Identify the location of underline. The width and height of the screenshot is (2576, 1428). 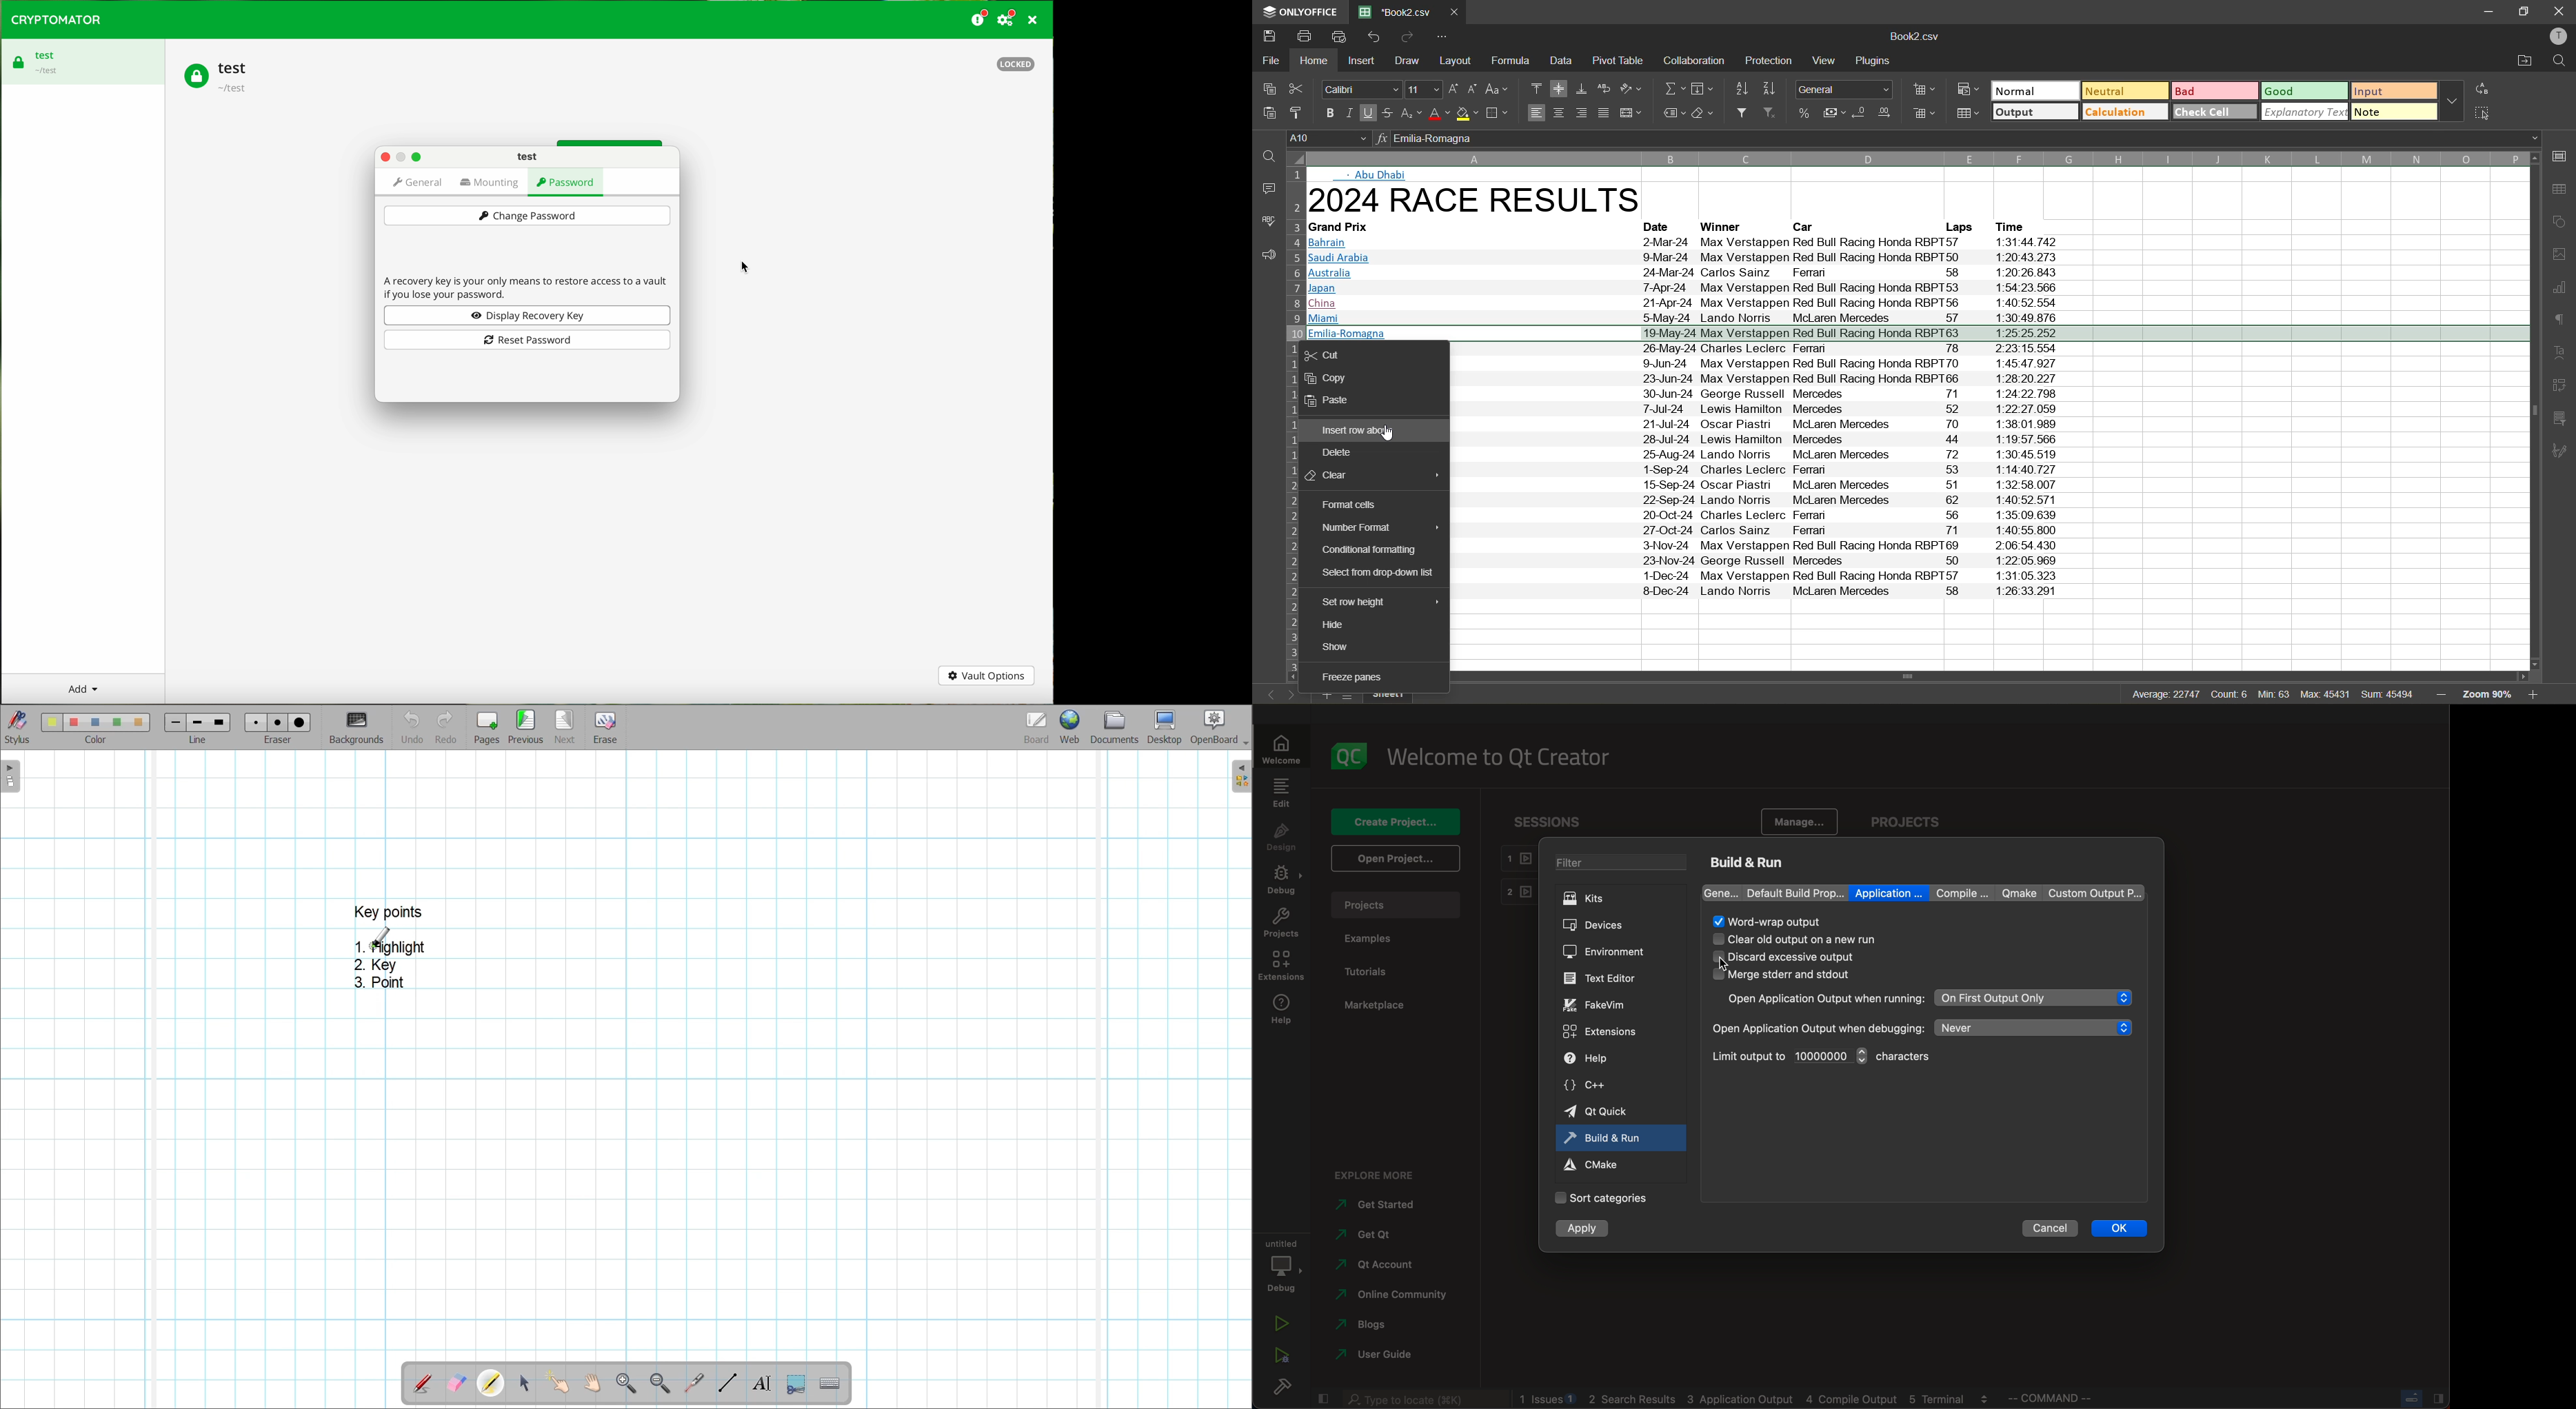
(1369, 113).